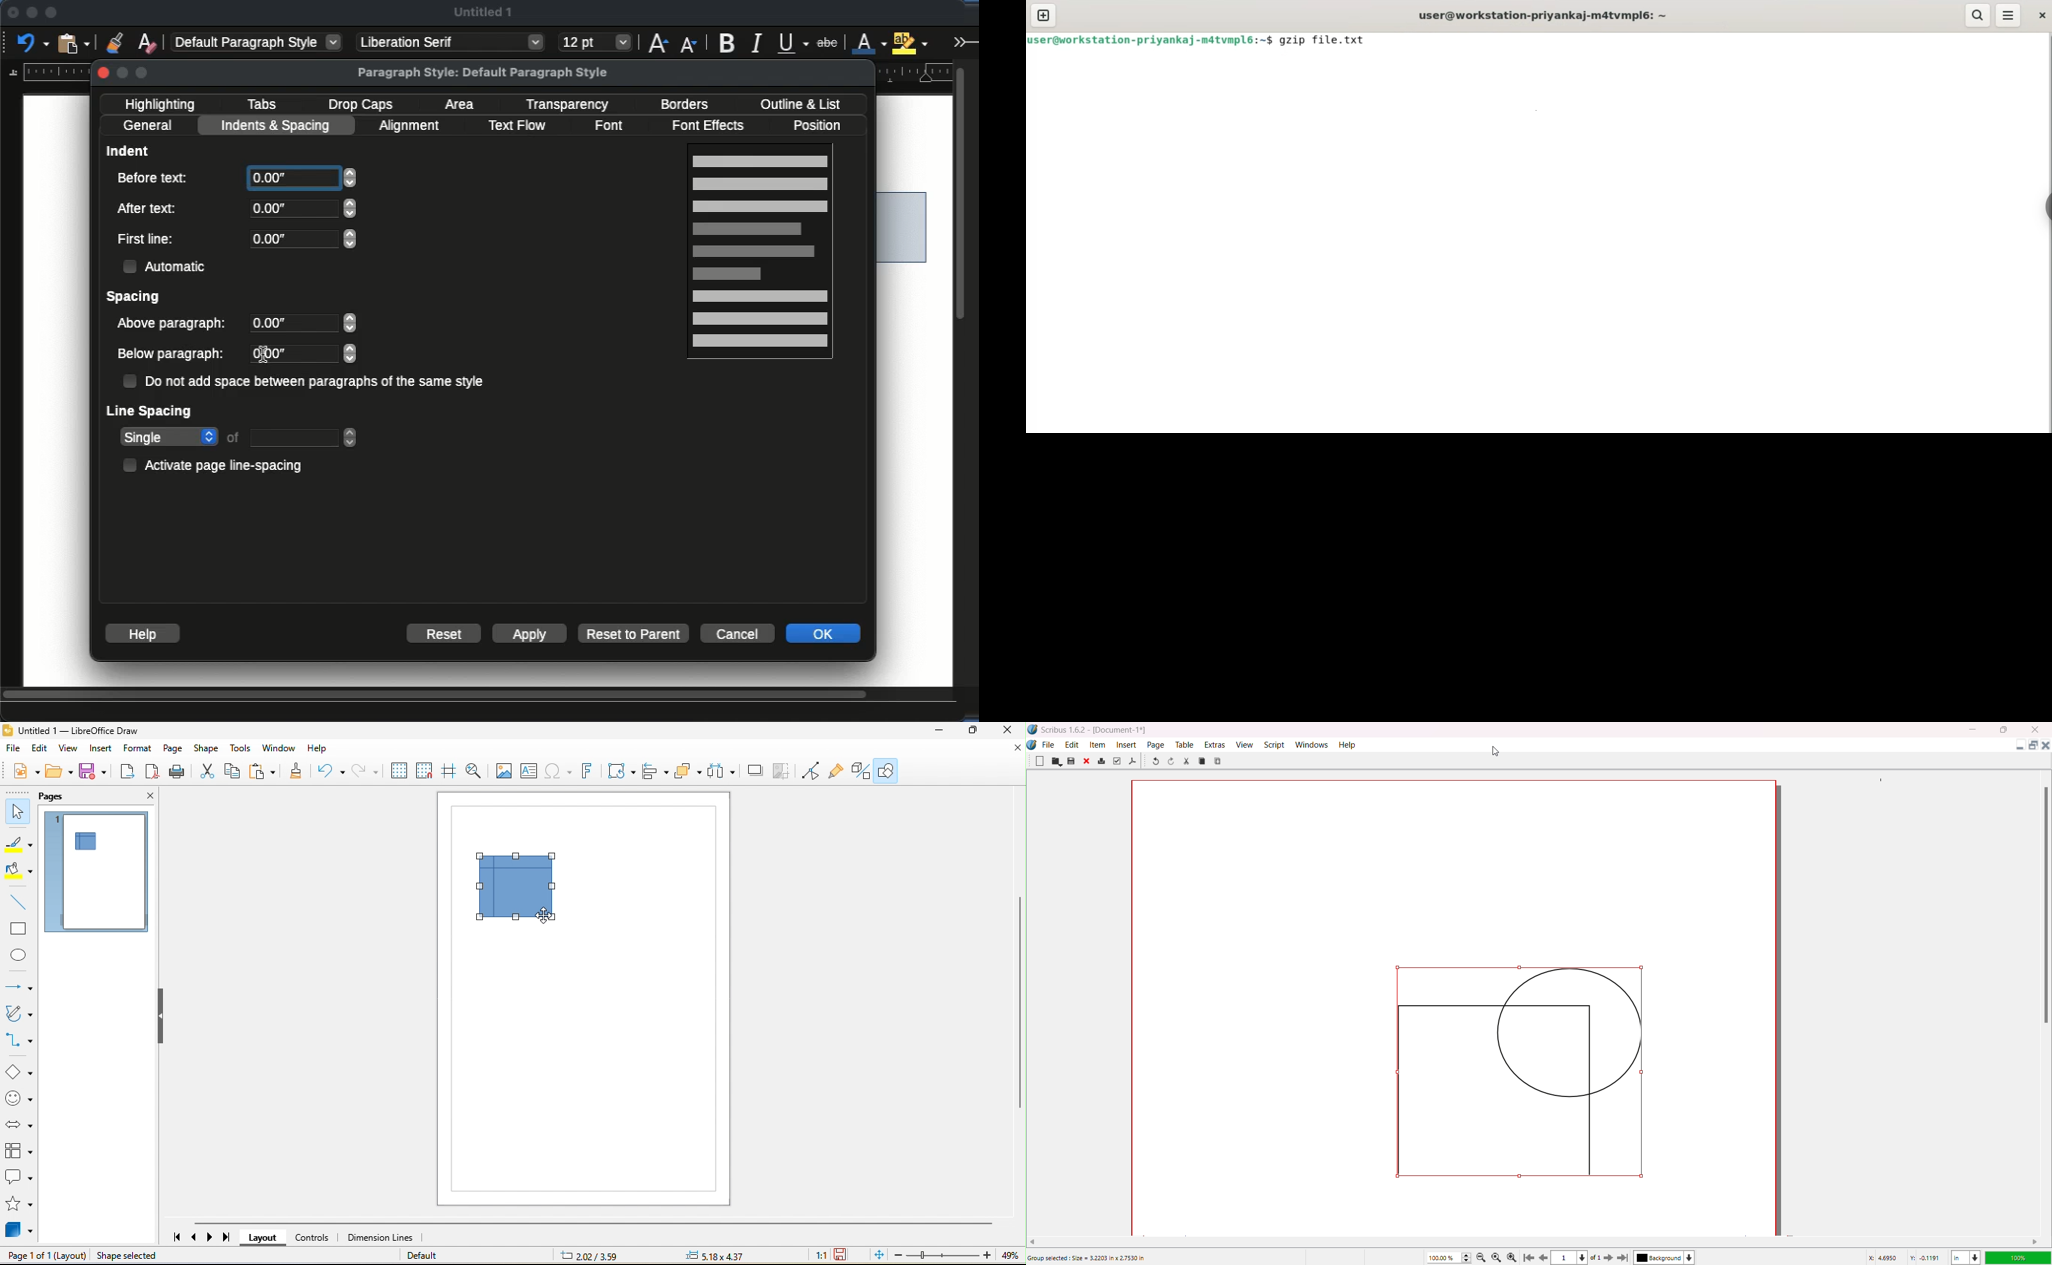 The height and width of the screenshot is (1288, 2072). Describe the element at coordinates (943, 1256) in the screenshot. I see `zoom` at that location.